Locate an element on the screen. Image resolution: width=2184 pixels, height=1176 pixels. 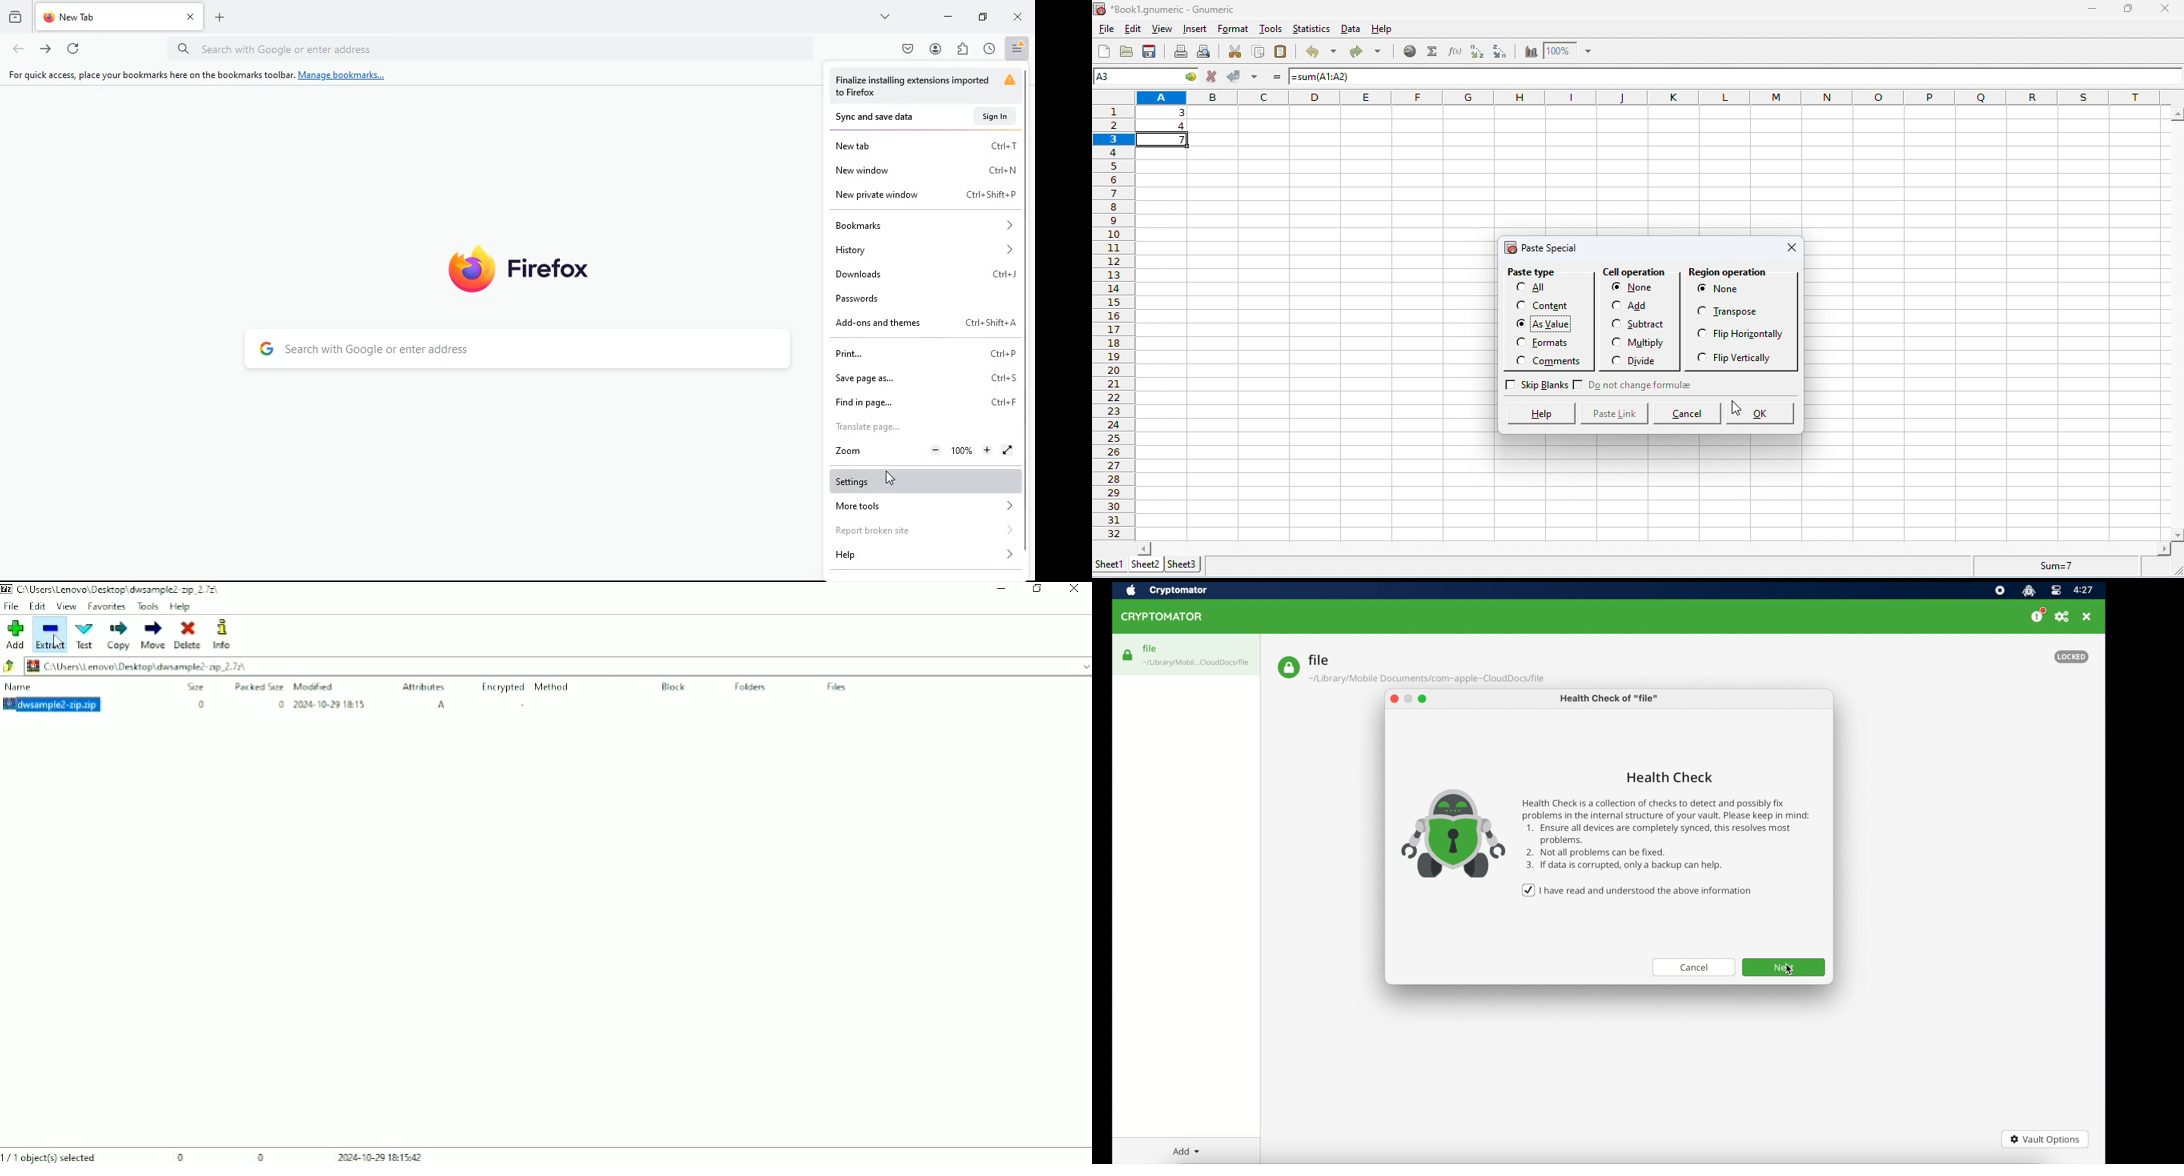
C:\Users\Lenovo\Desktop\dwsample2-zip_2.7z is located at coordinates (135, 666).